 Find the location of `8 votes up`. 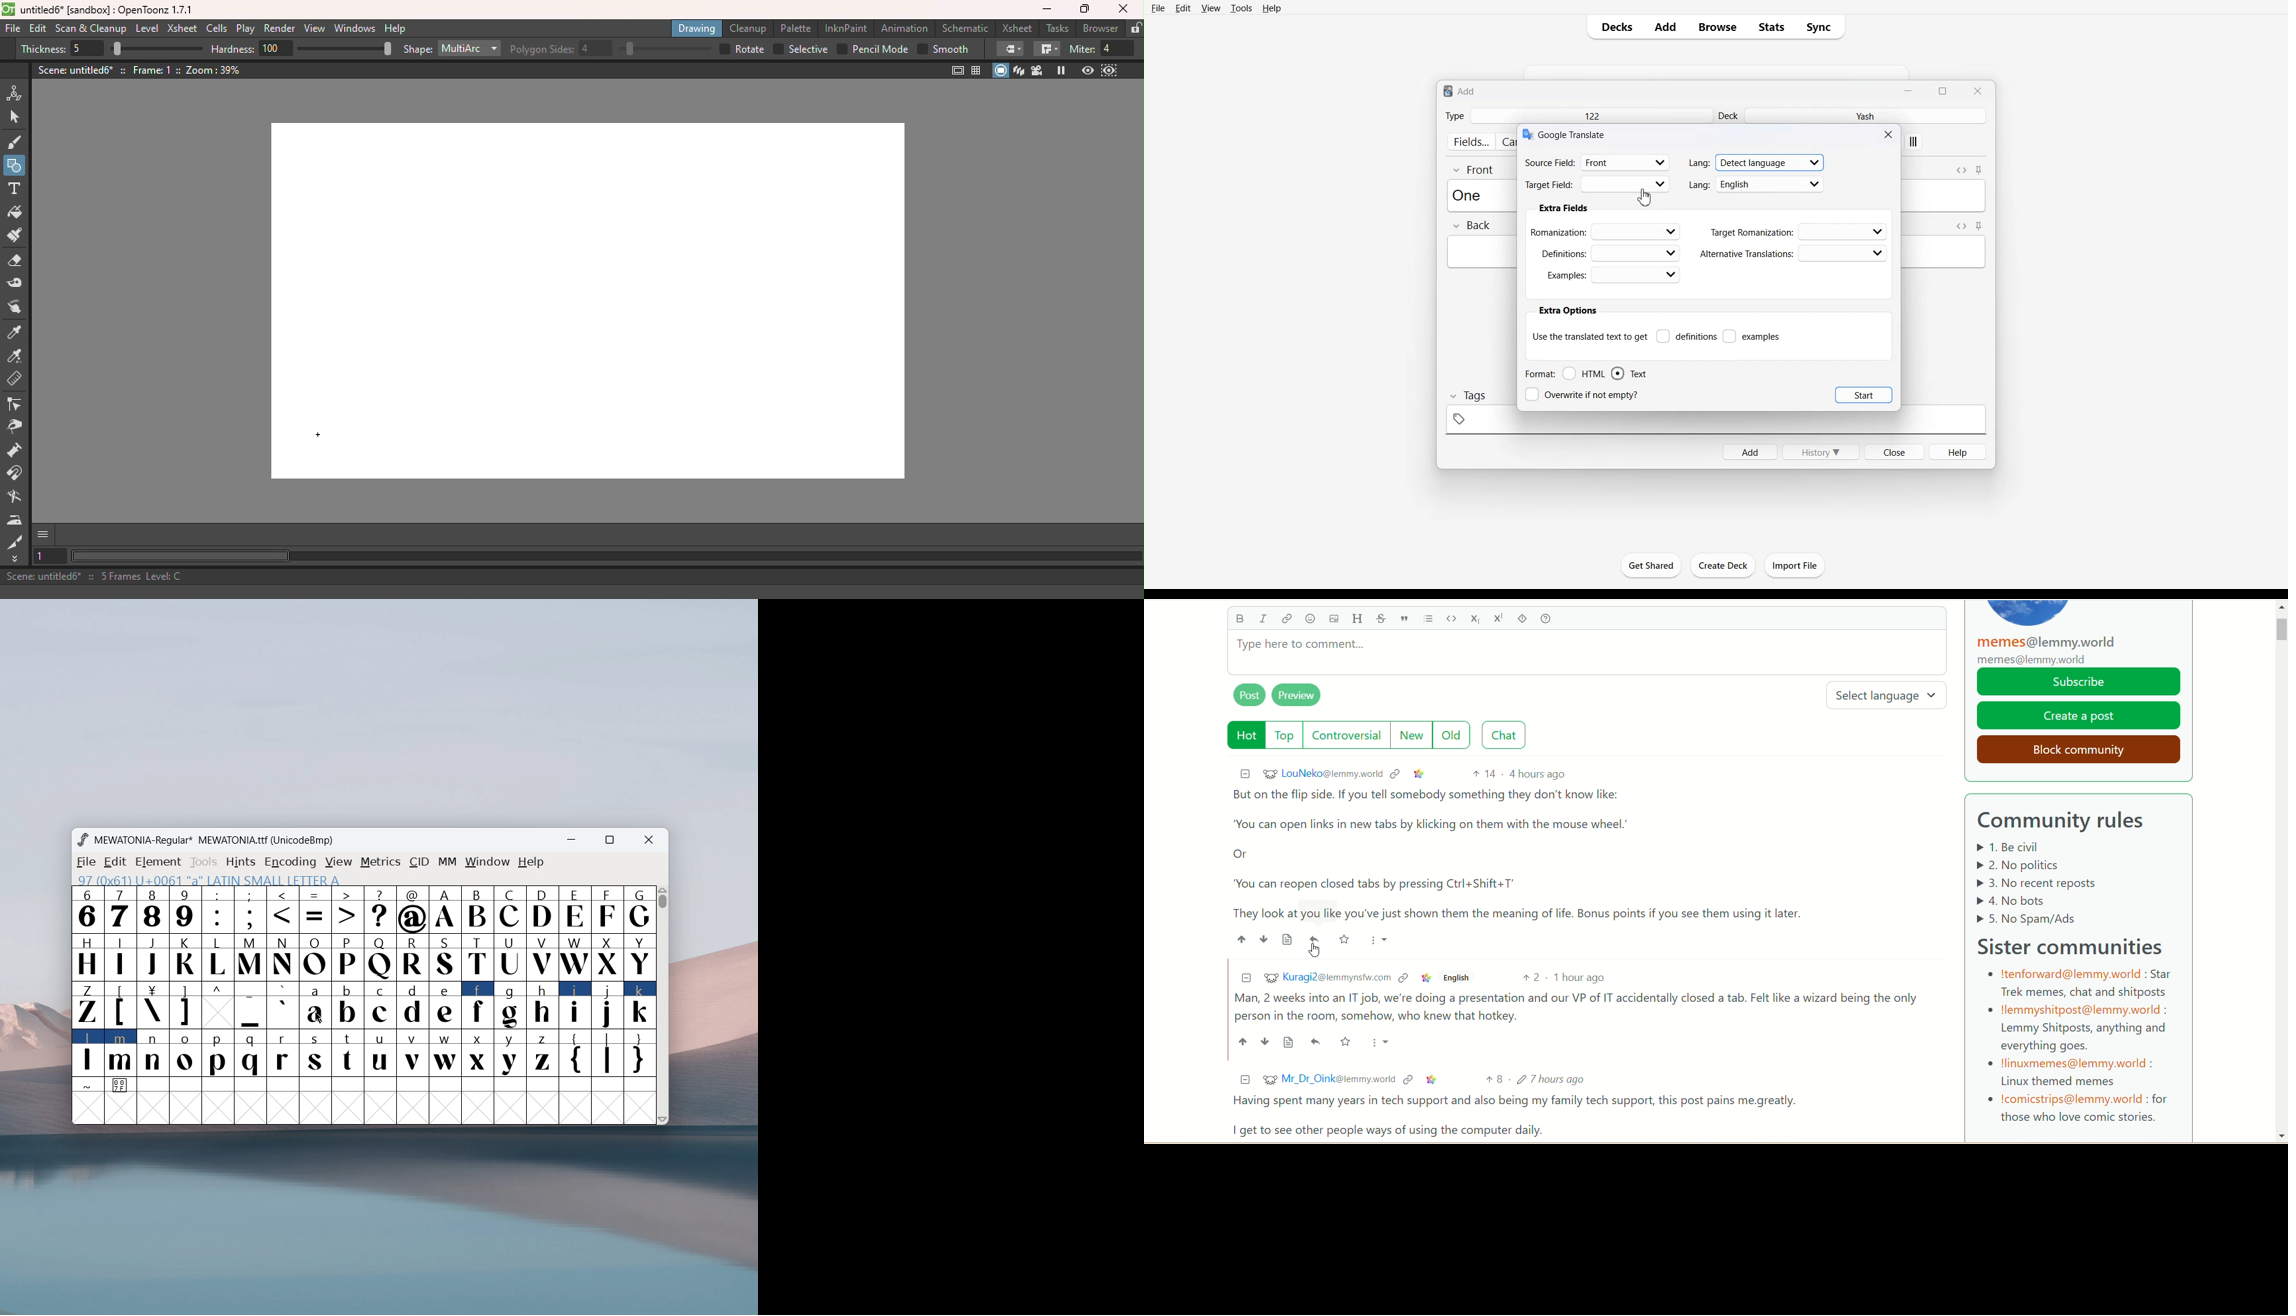

8 votes up is located at coordinates (1493, 1080).